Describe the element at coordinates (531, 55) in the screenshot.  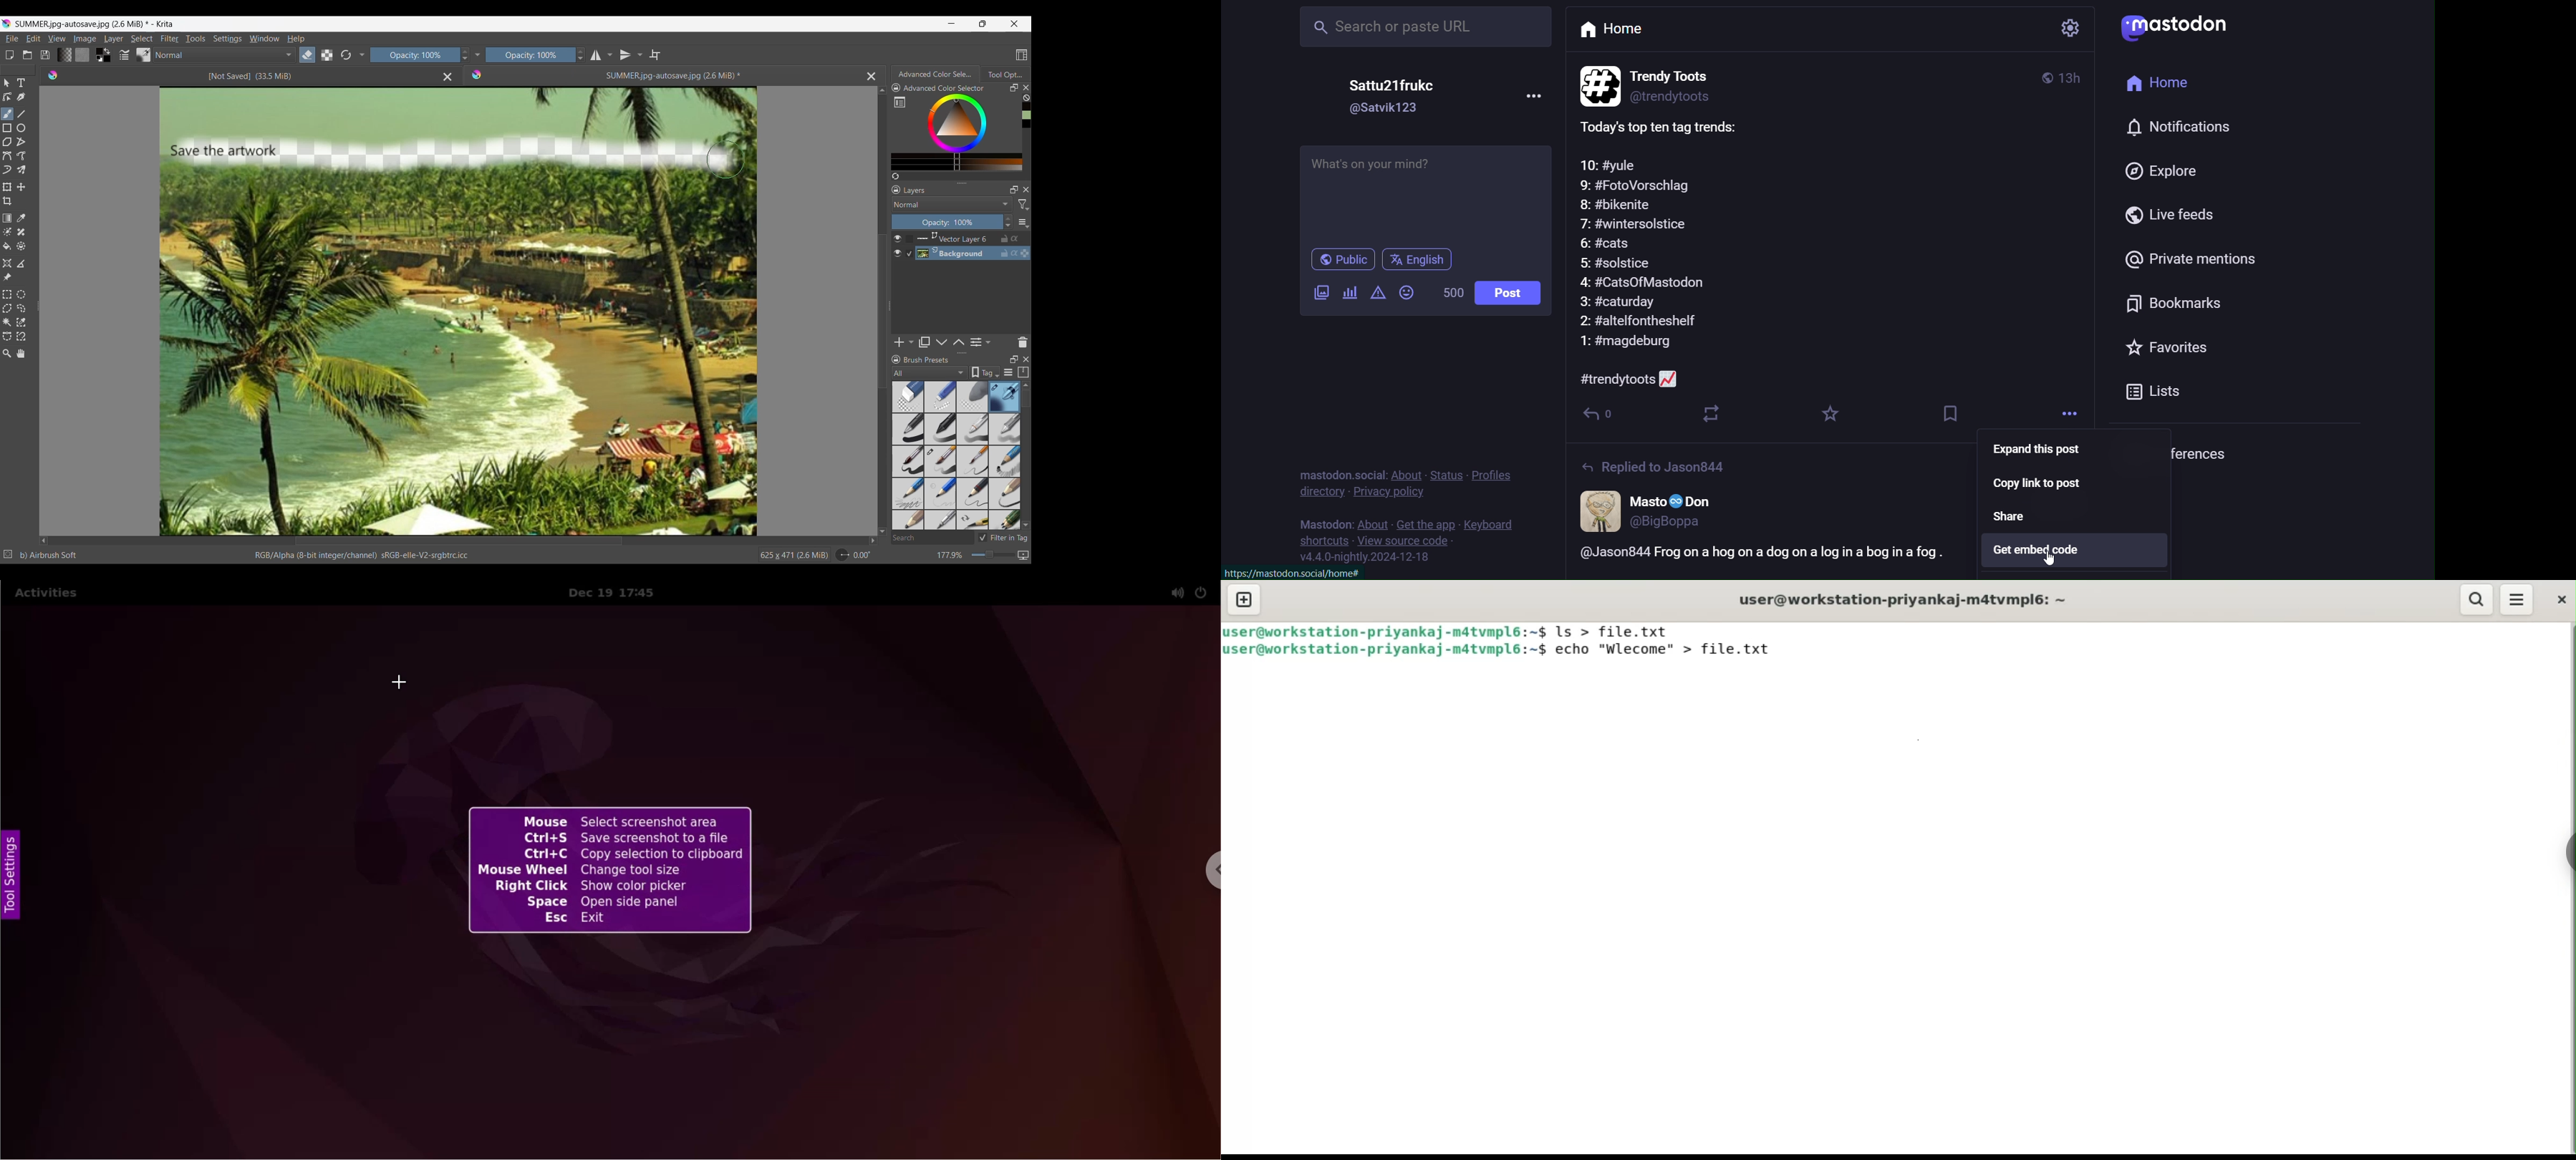
I see `Opacity 100%` at that location.